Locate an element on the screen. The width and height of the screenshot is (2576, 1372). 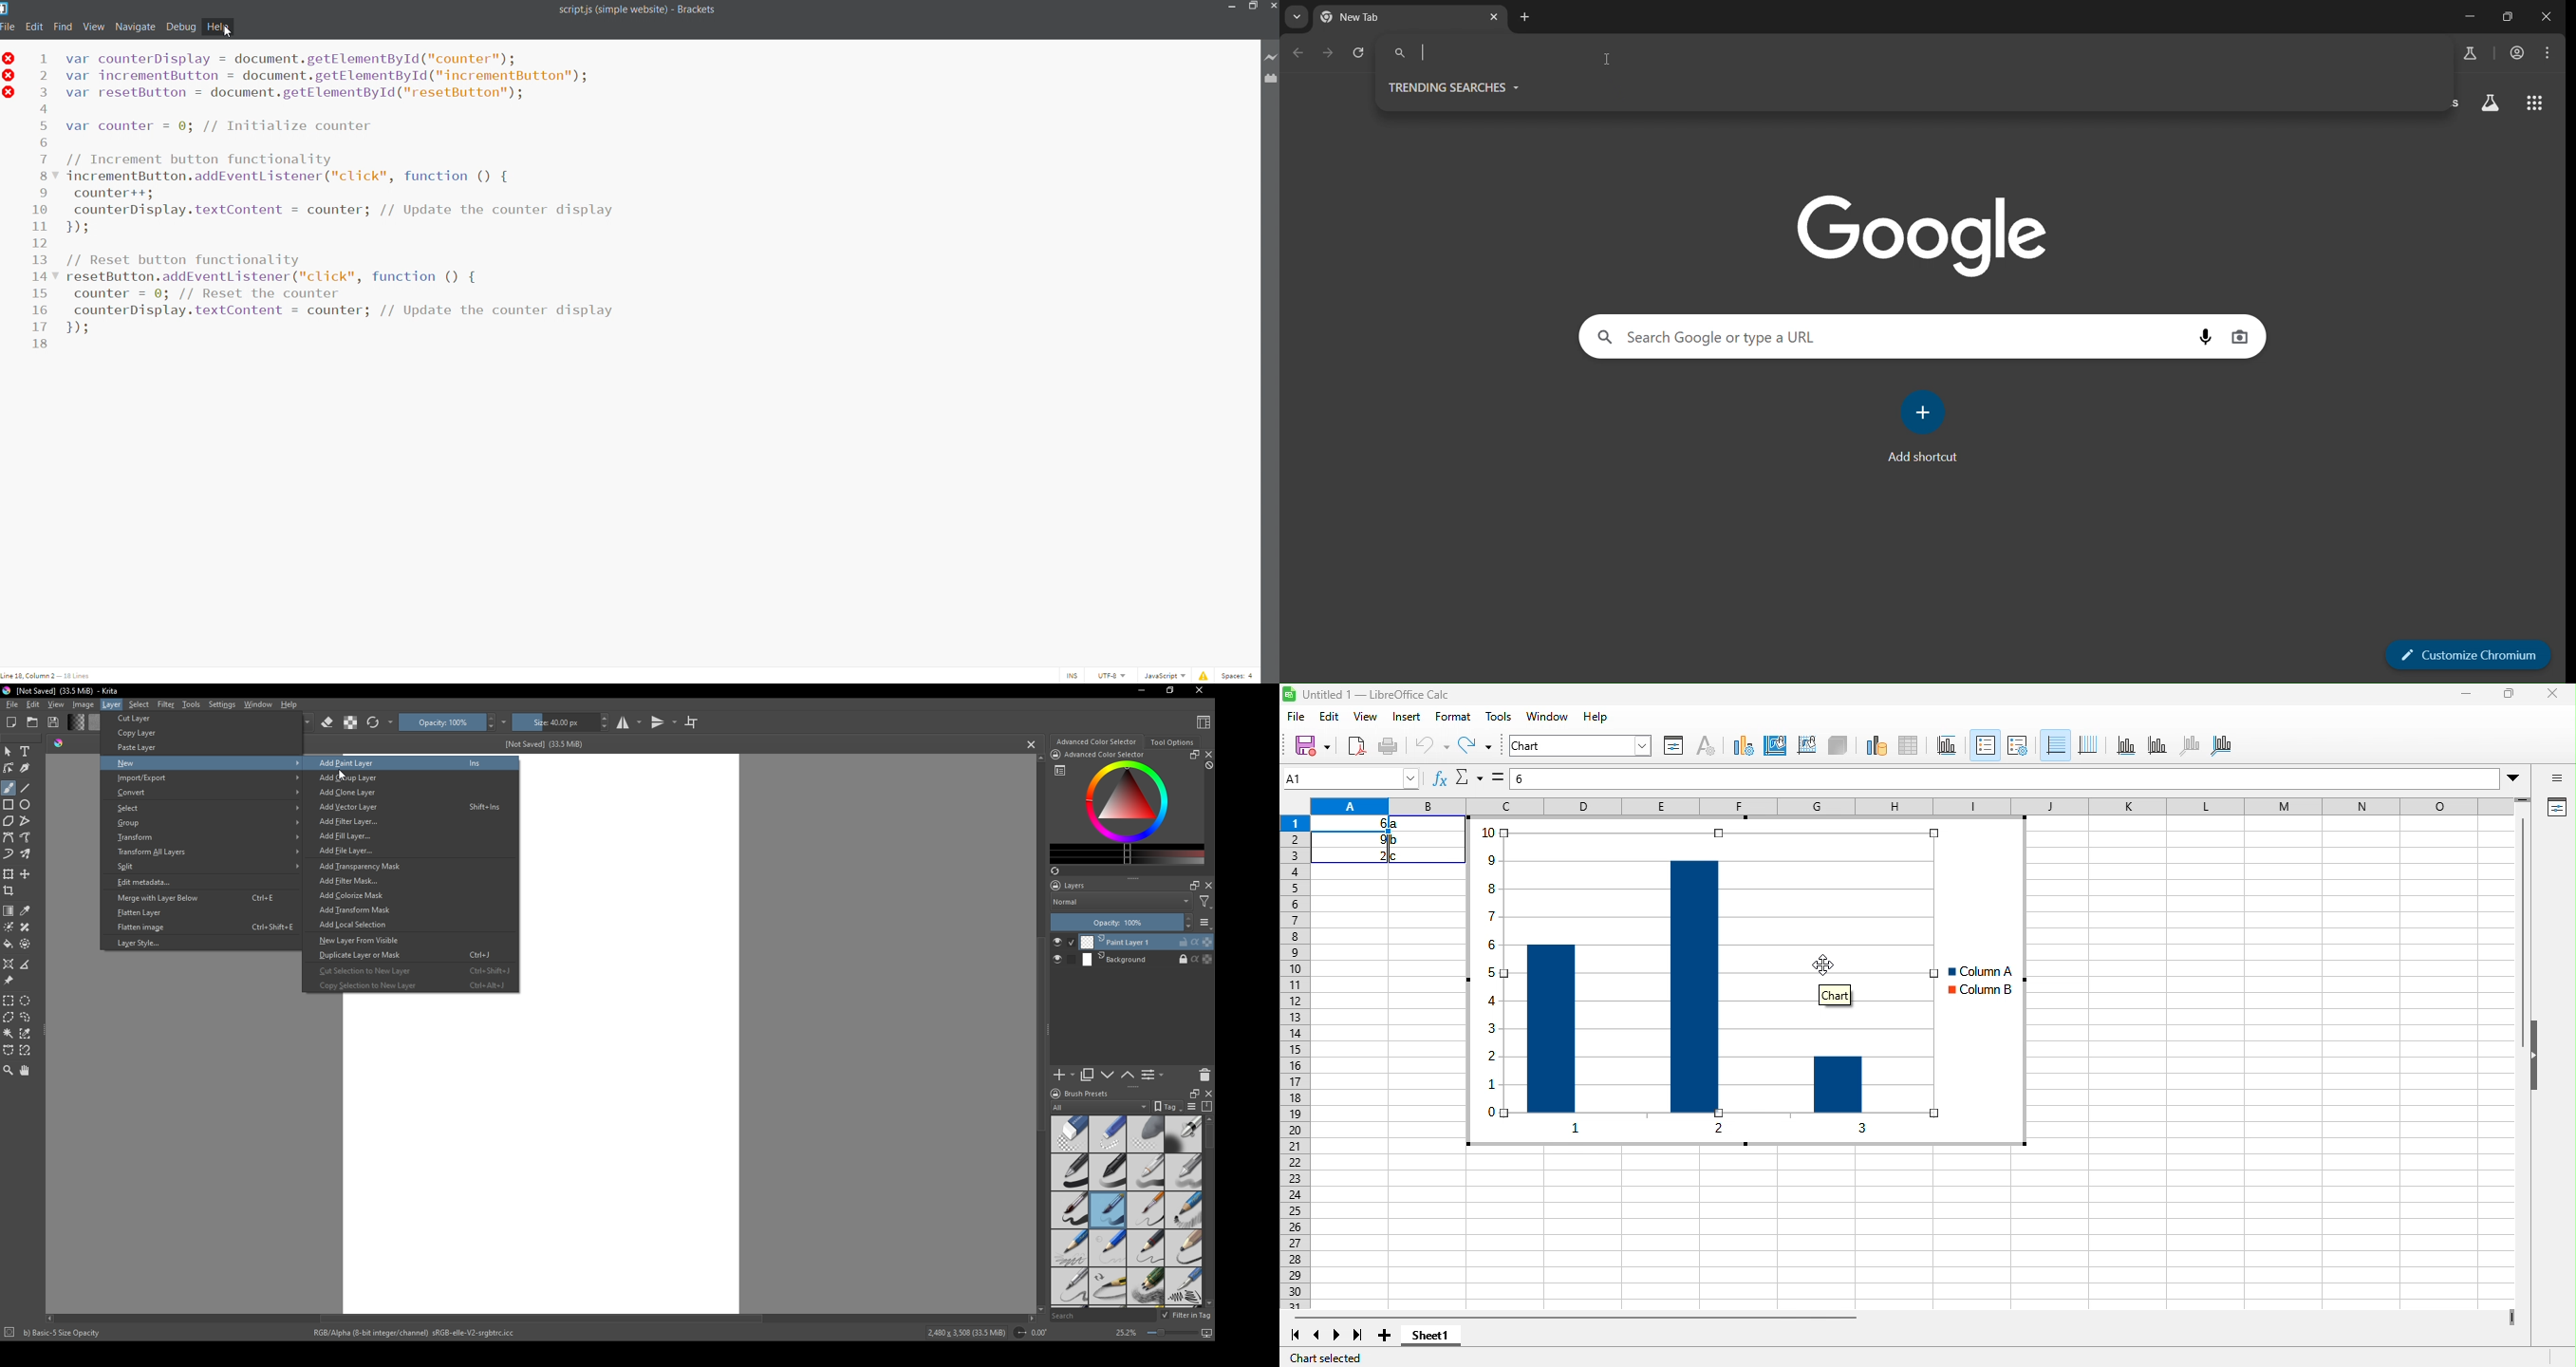
file is located at coordinates (1298, 717).